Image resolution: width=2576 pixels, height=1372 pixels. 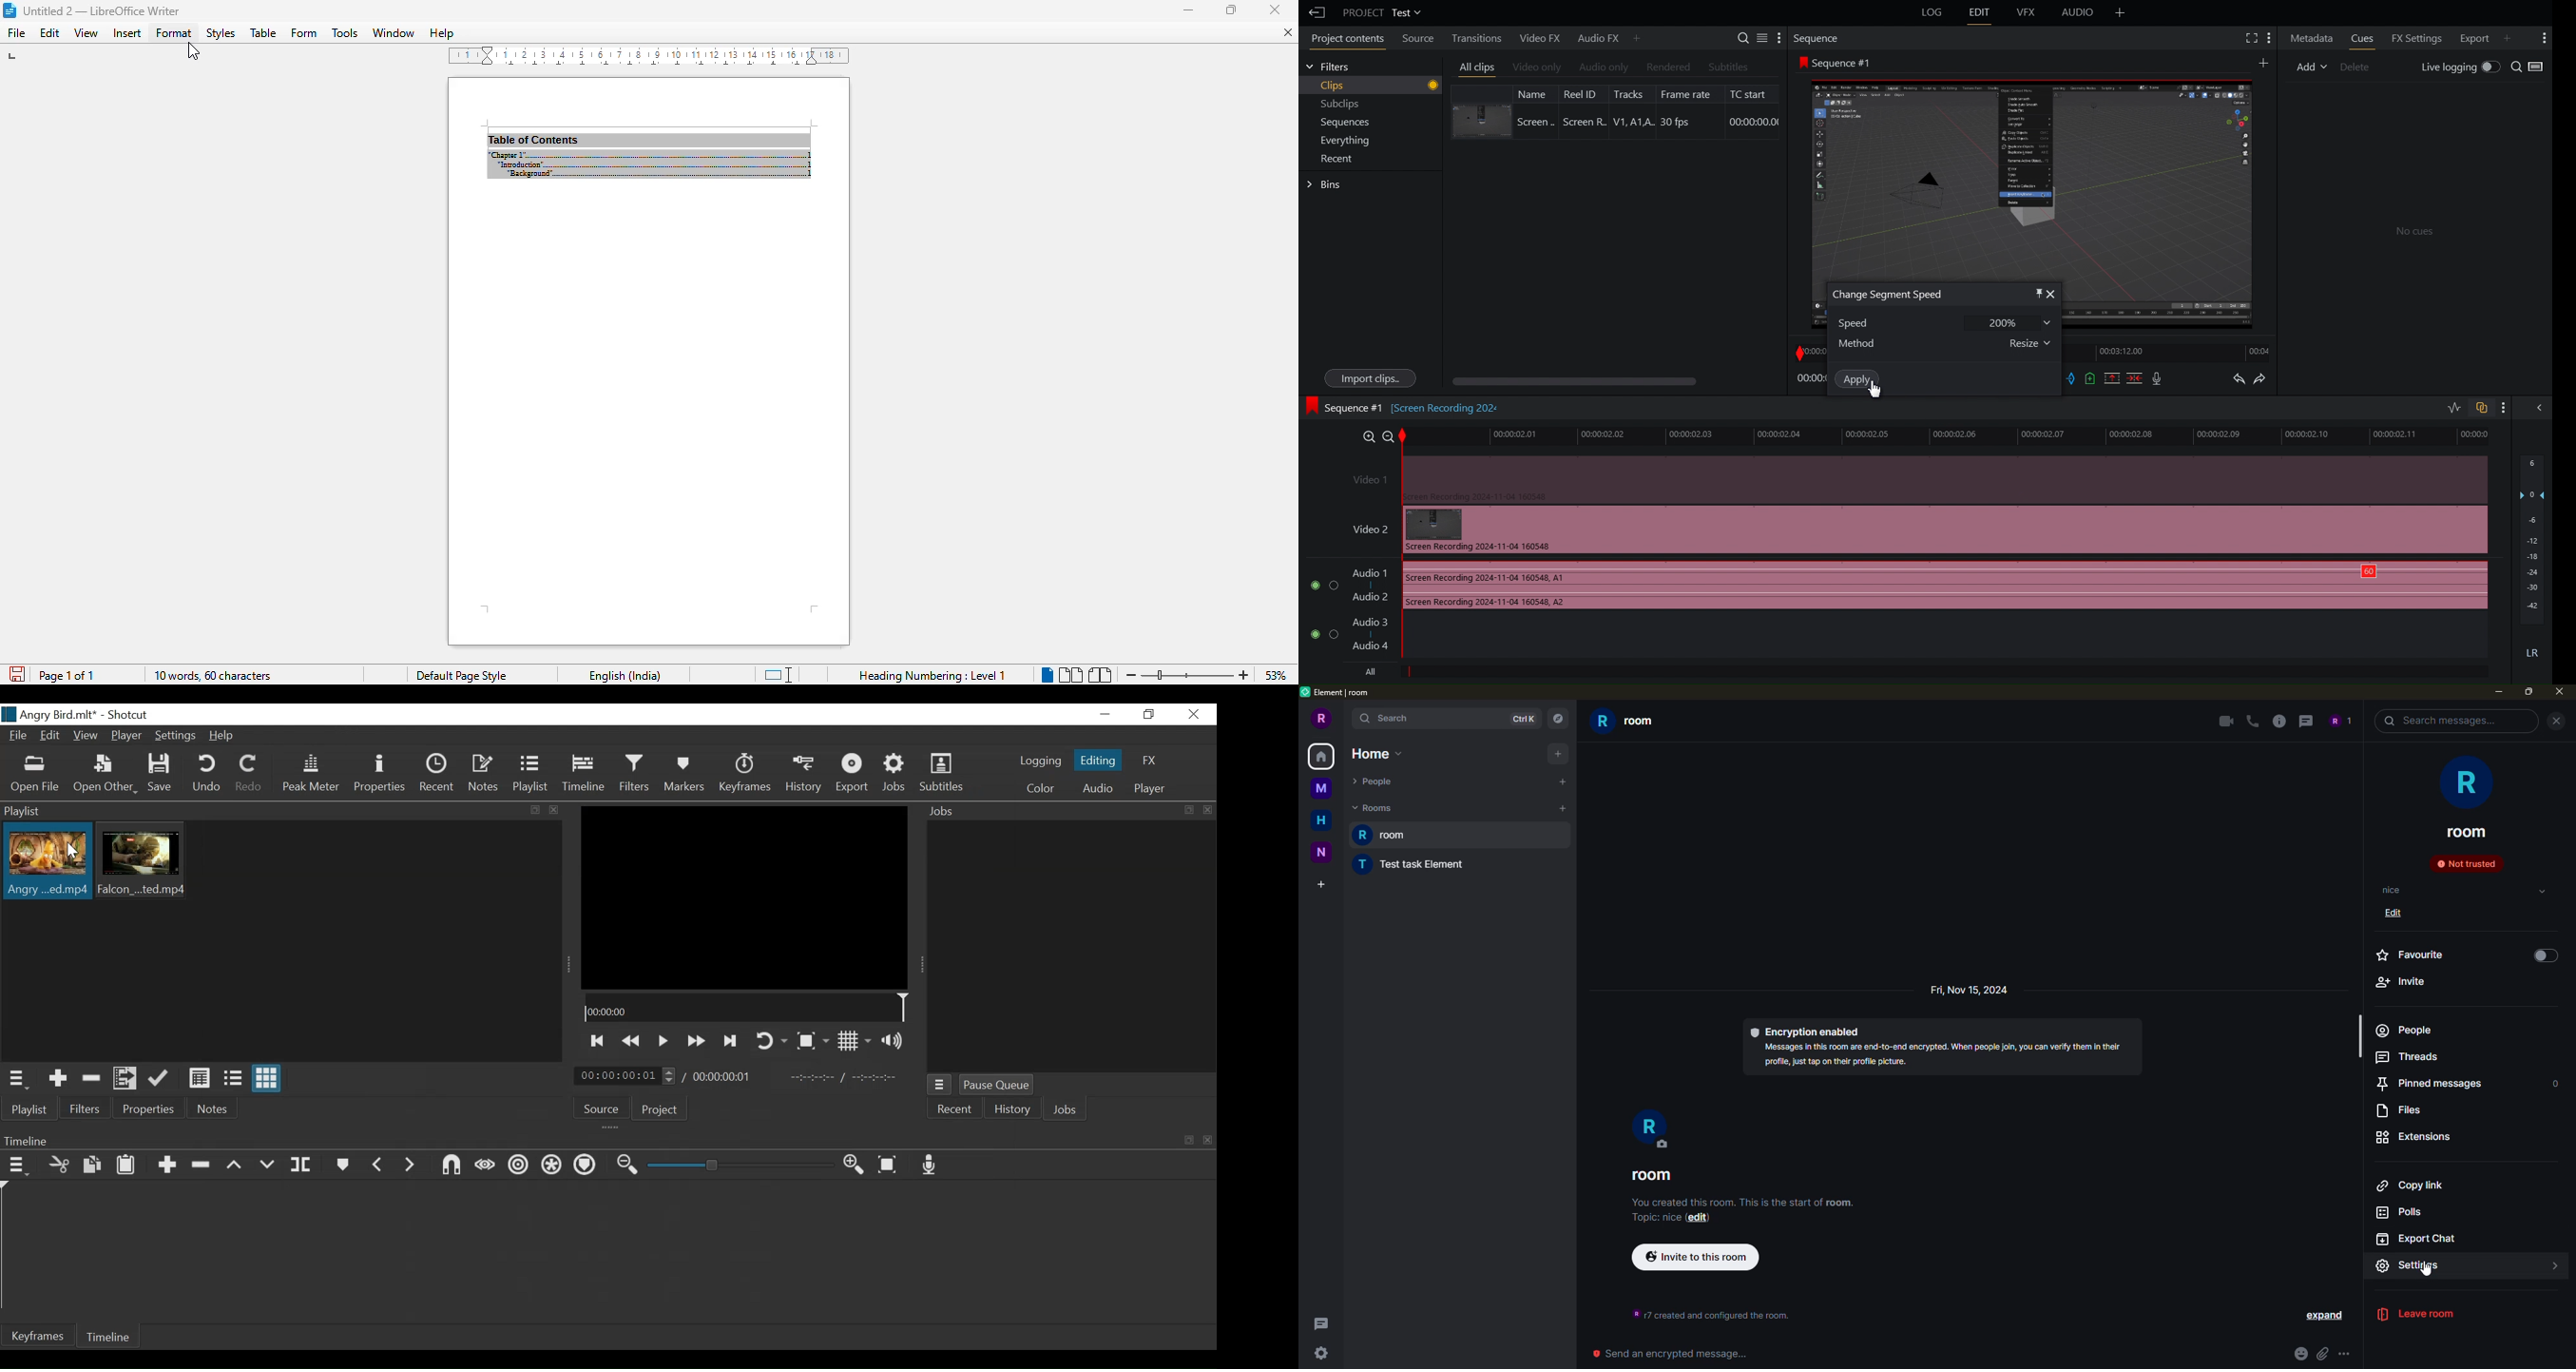 What do you see at coordinates (59, 1164) in the screenshot?
I see `Cut` at bounding box center [59, 1164].